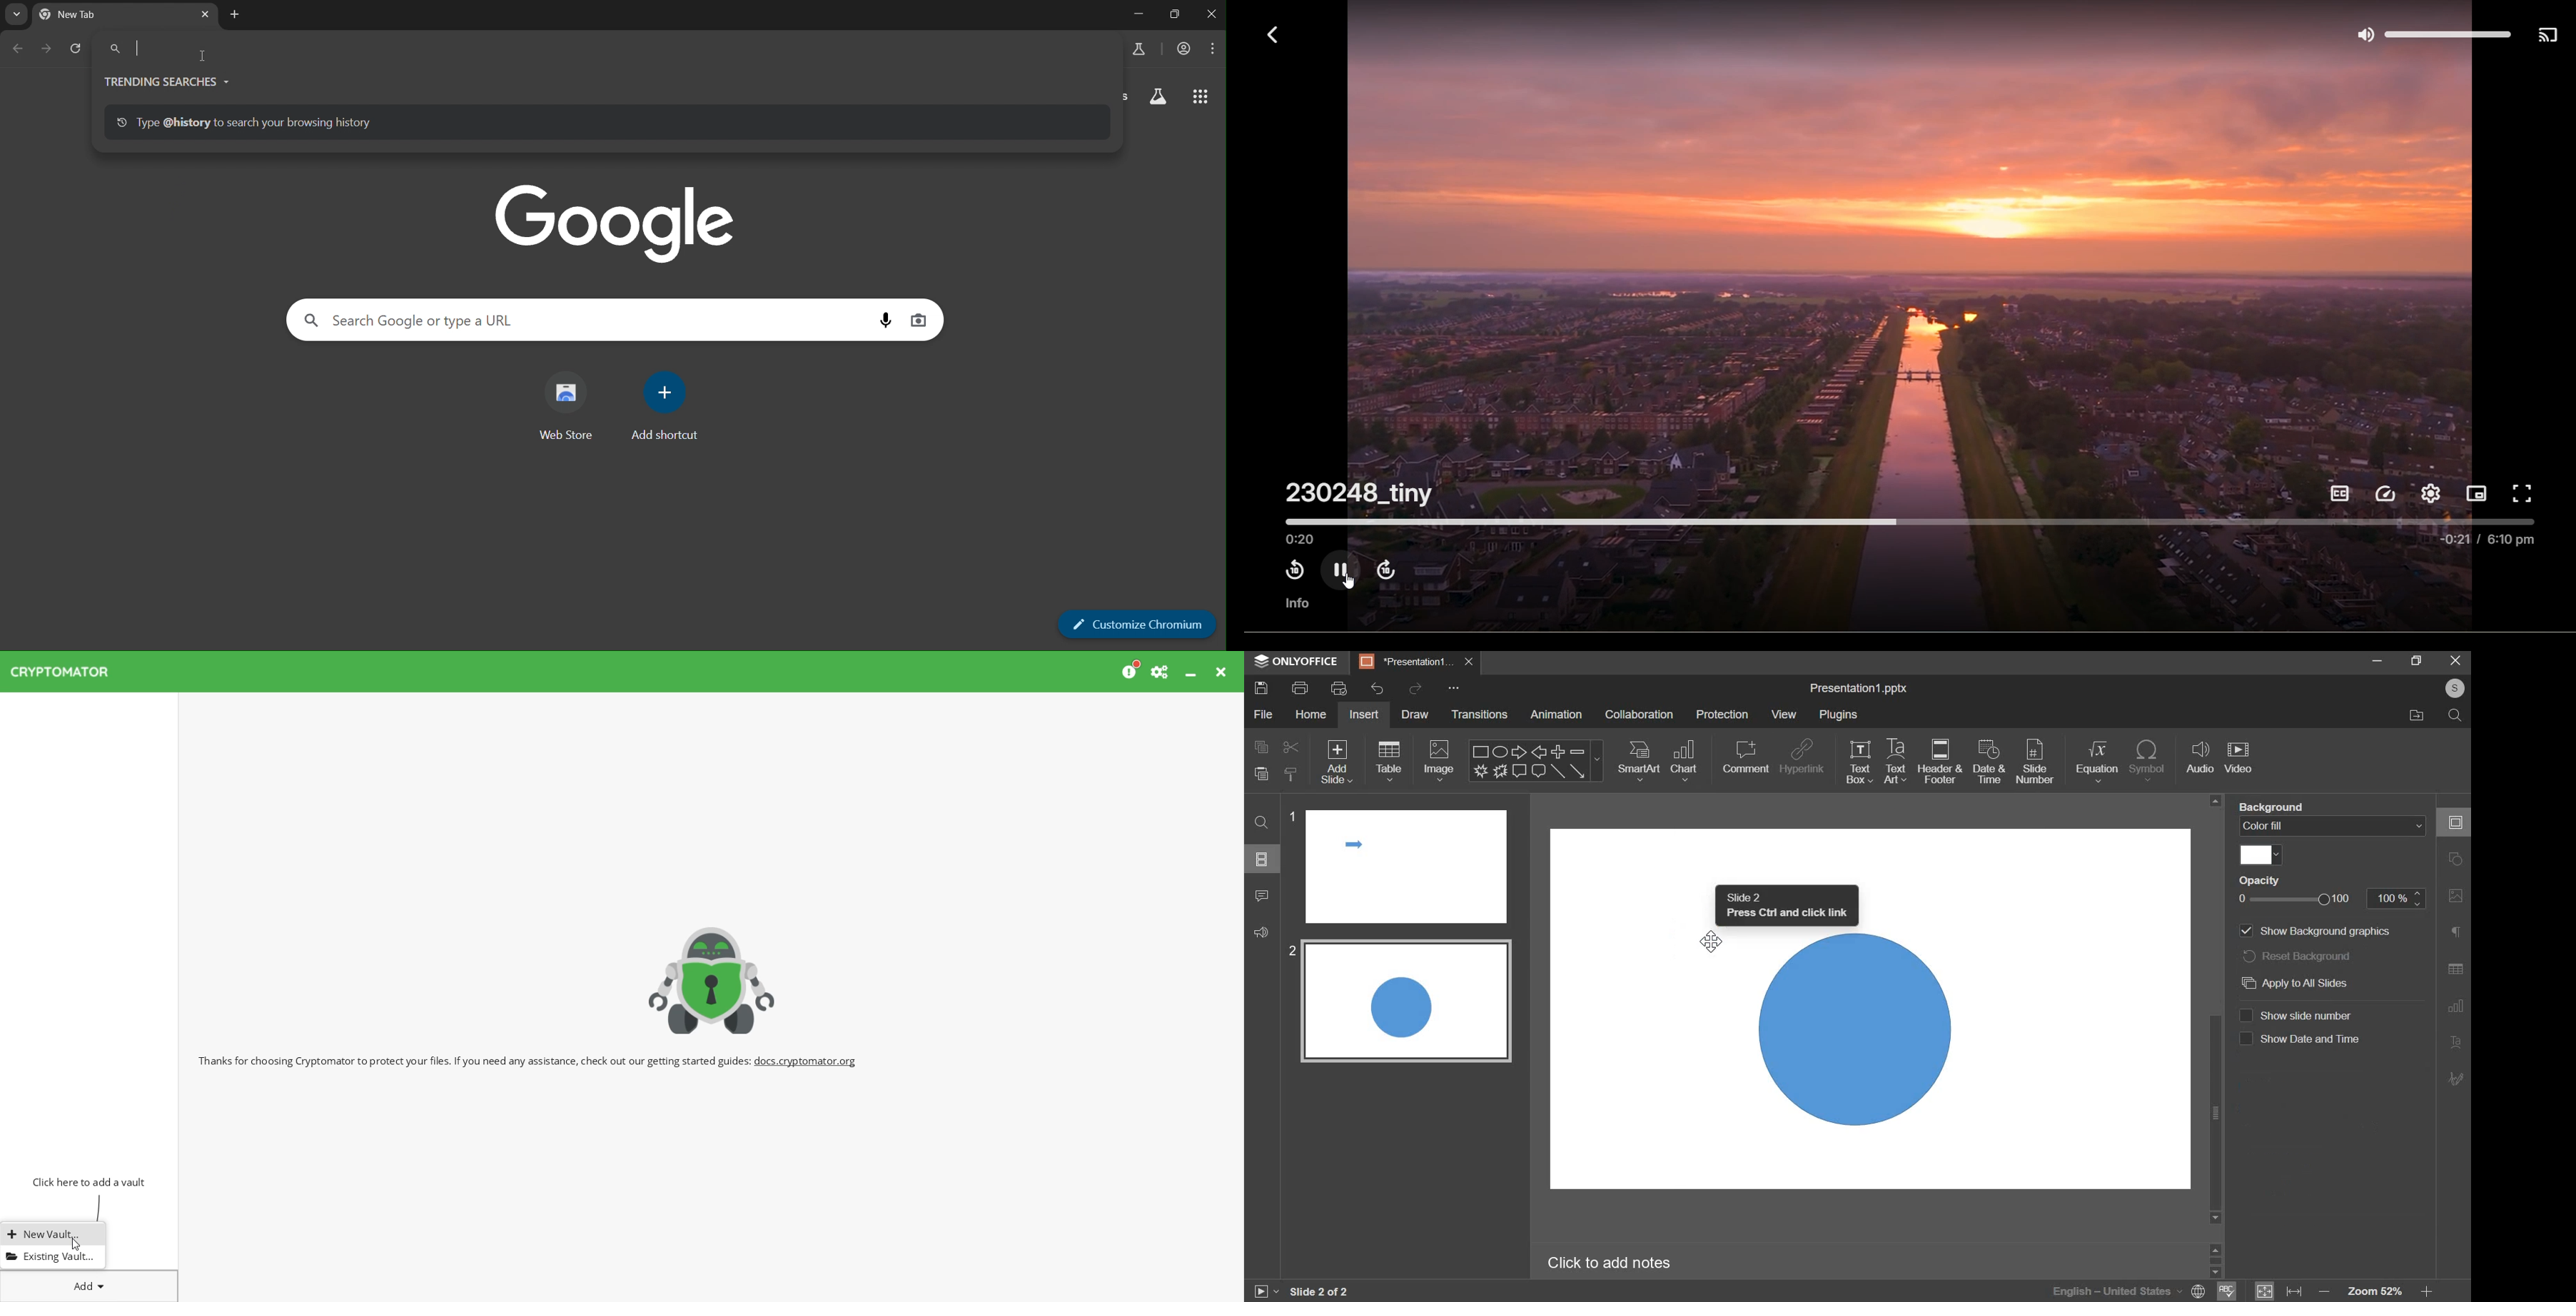  What do you see at coordinates (2202, 761) in the screenshot?
I see `audio` at bounding box center [2202, 761].